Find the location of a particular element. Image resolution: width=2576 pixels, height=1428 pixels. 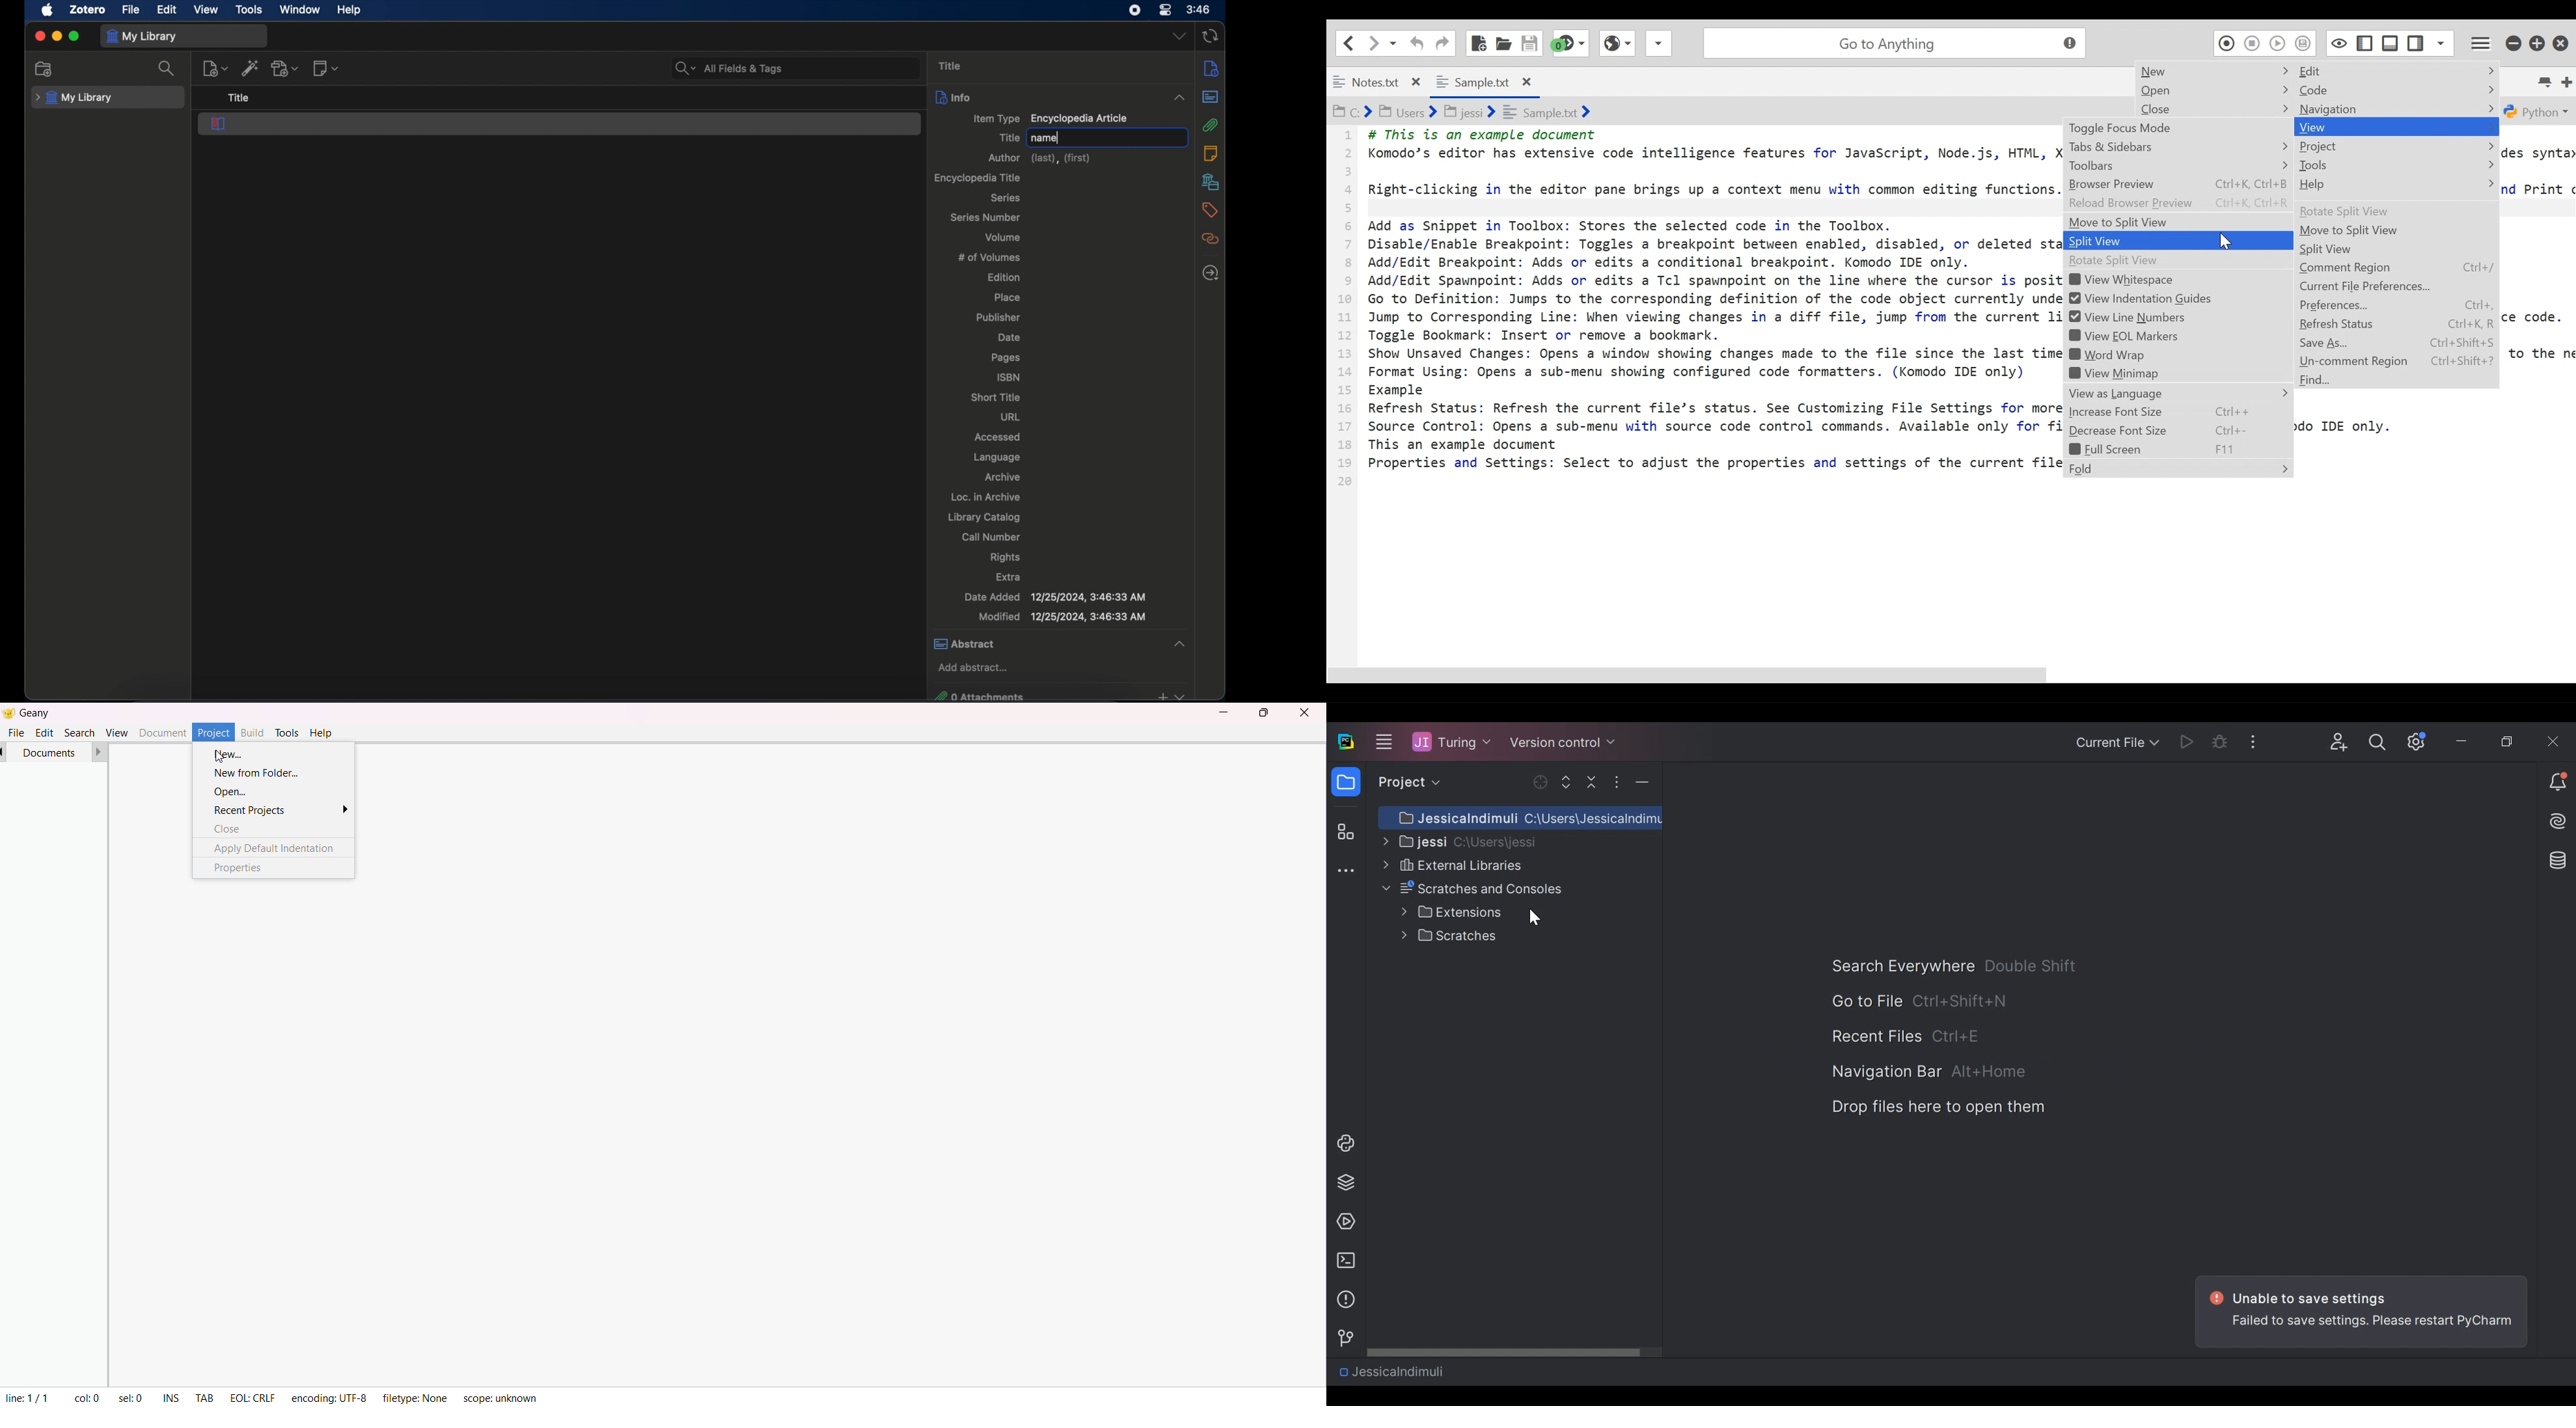

Project Directory is located at coordinates (1459, 841).